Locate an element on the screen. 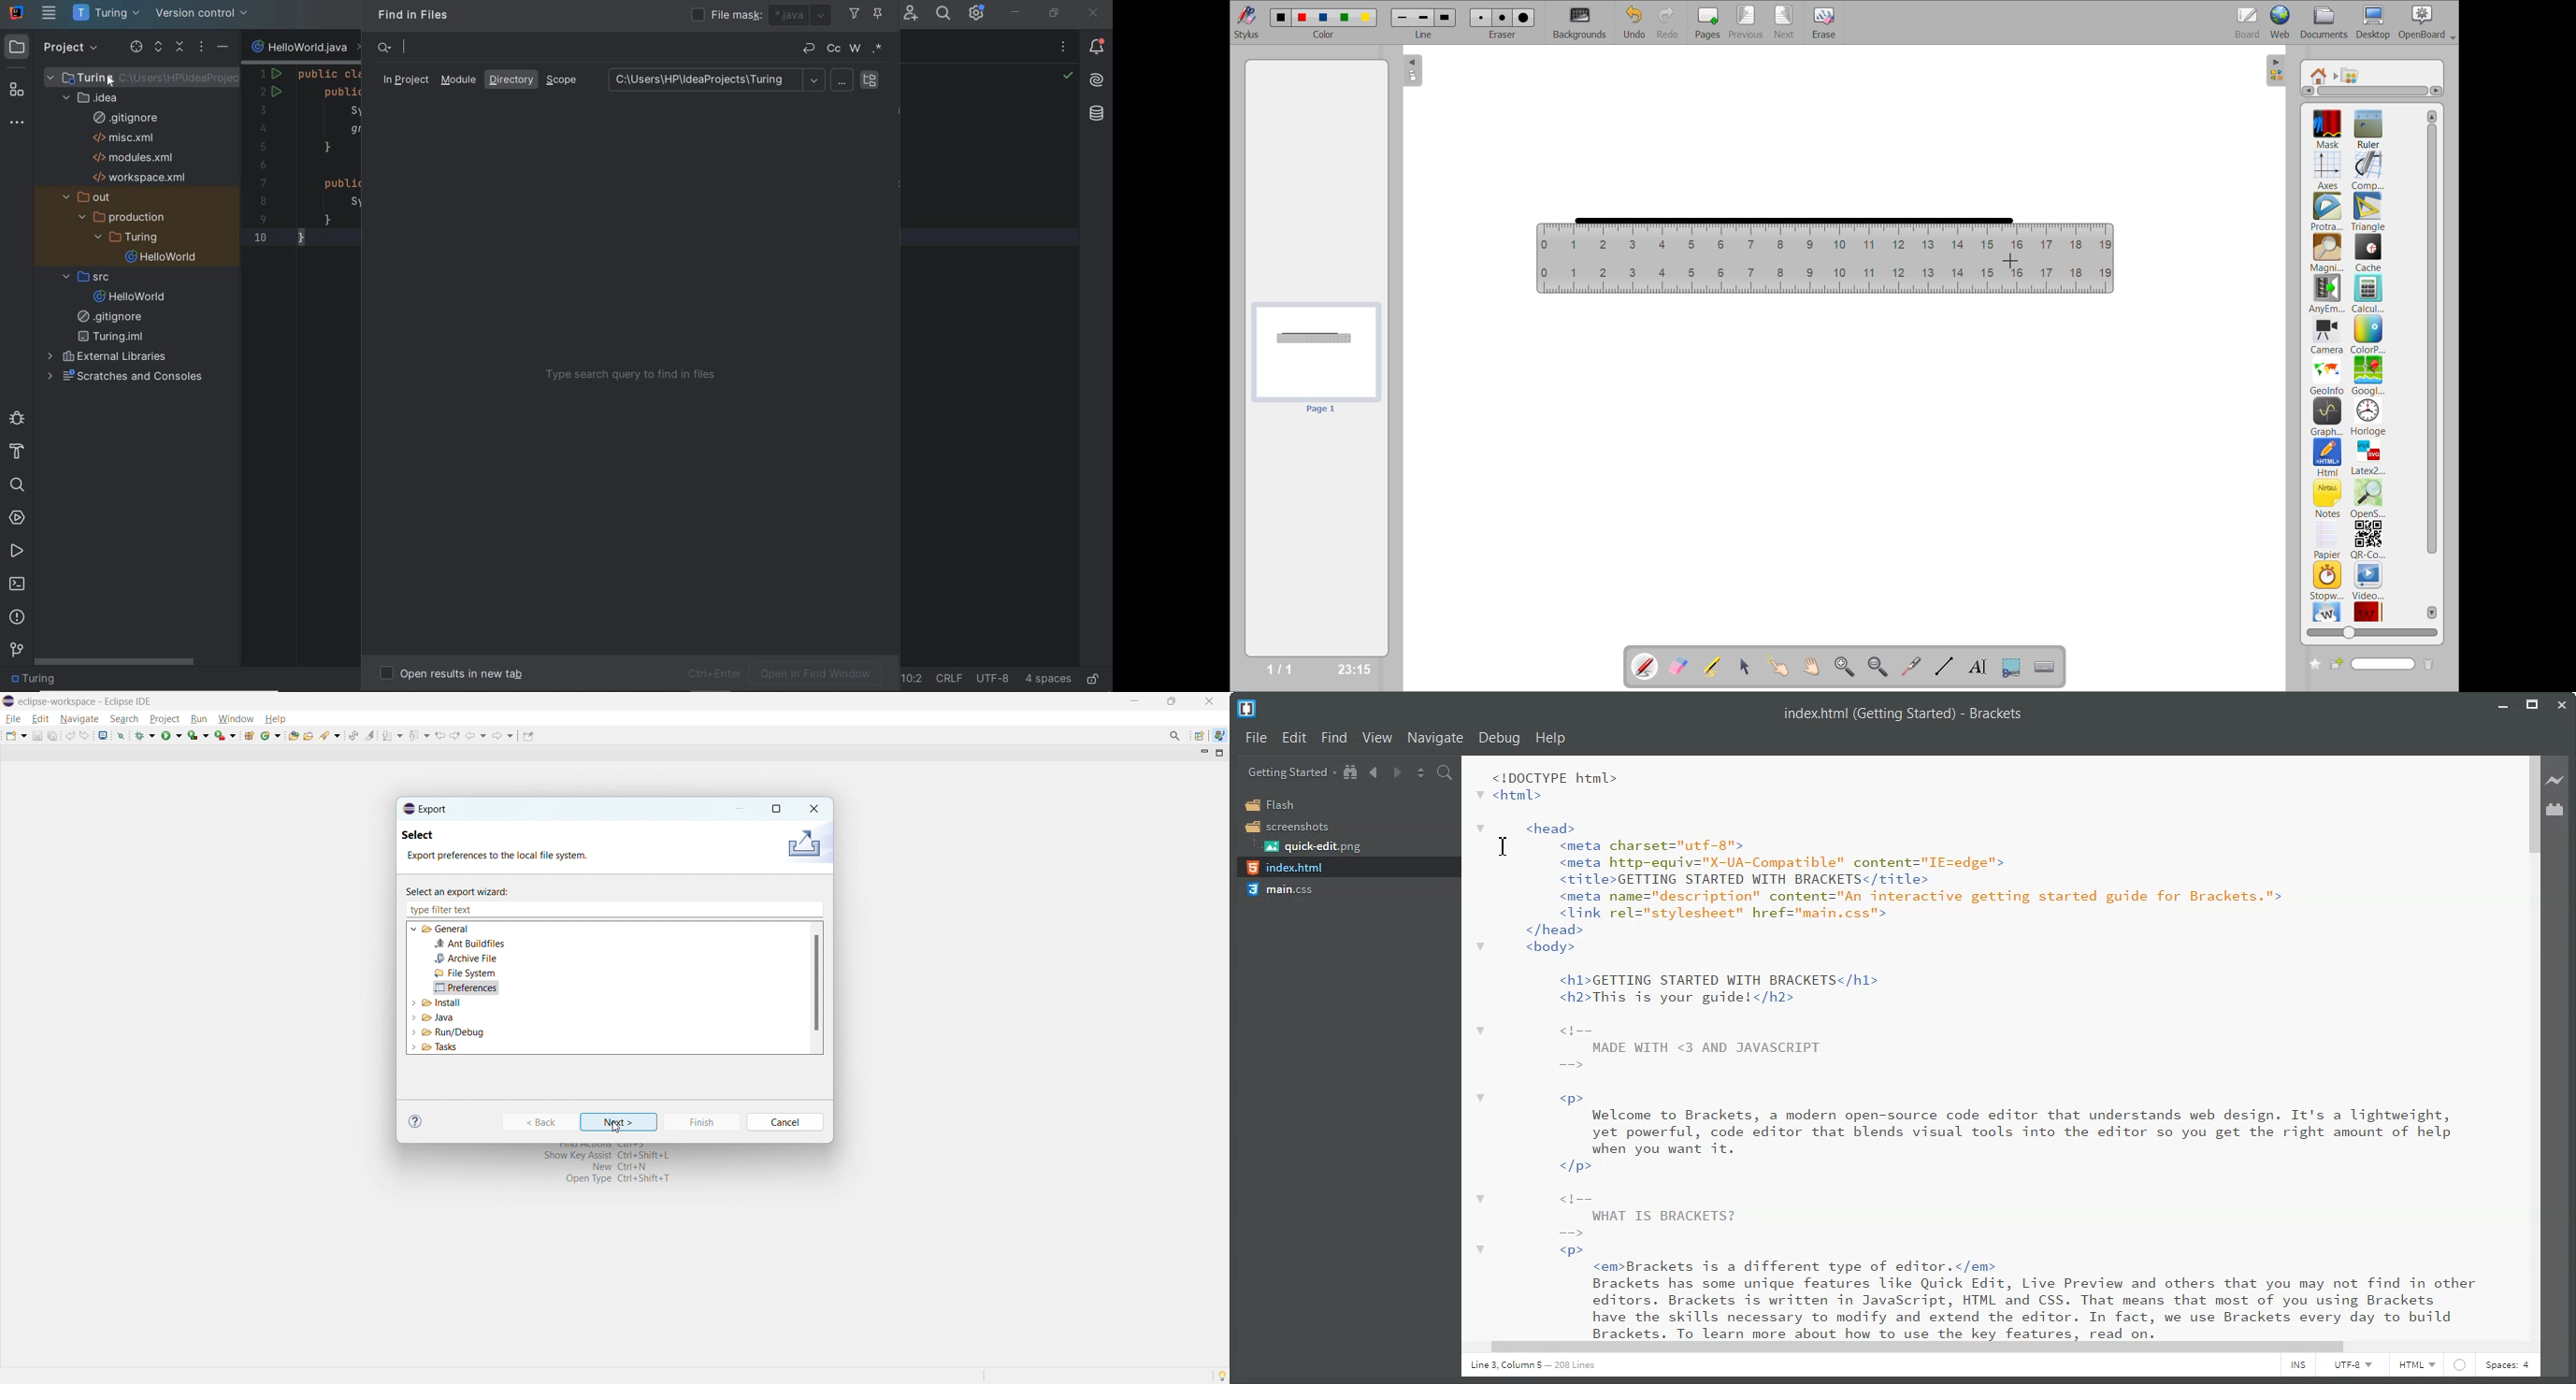  back is located at coordinates (539, 1122).